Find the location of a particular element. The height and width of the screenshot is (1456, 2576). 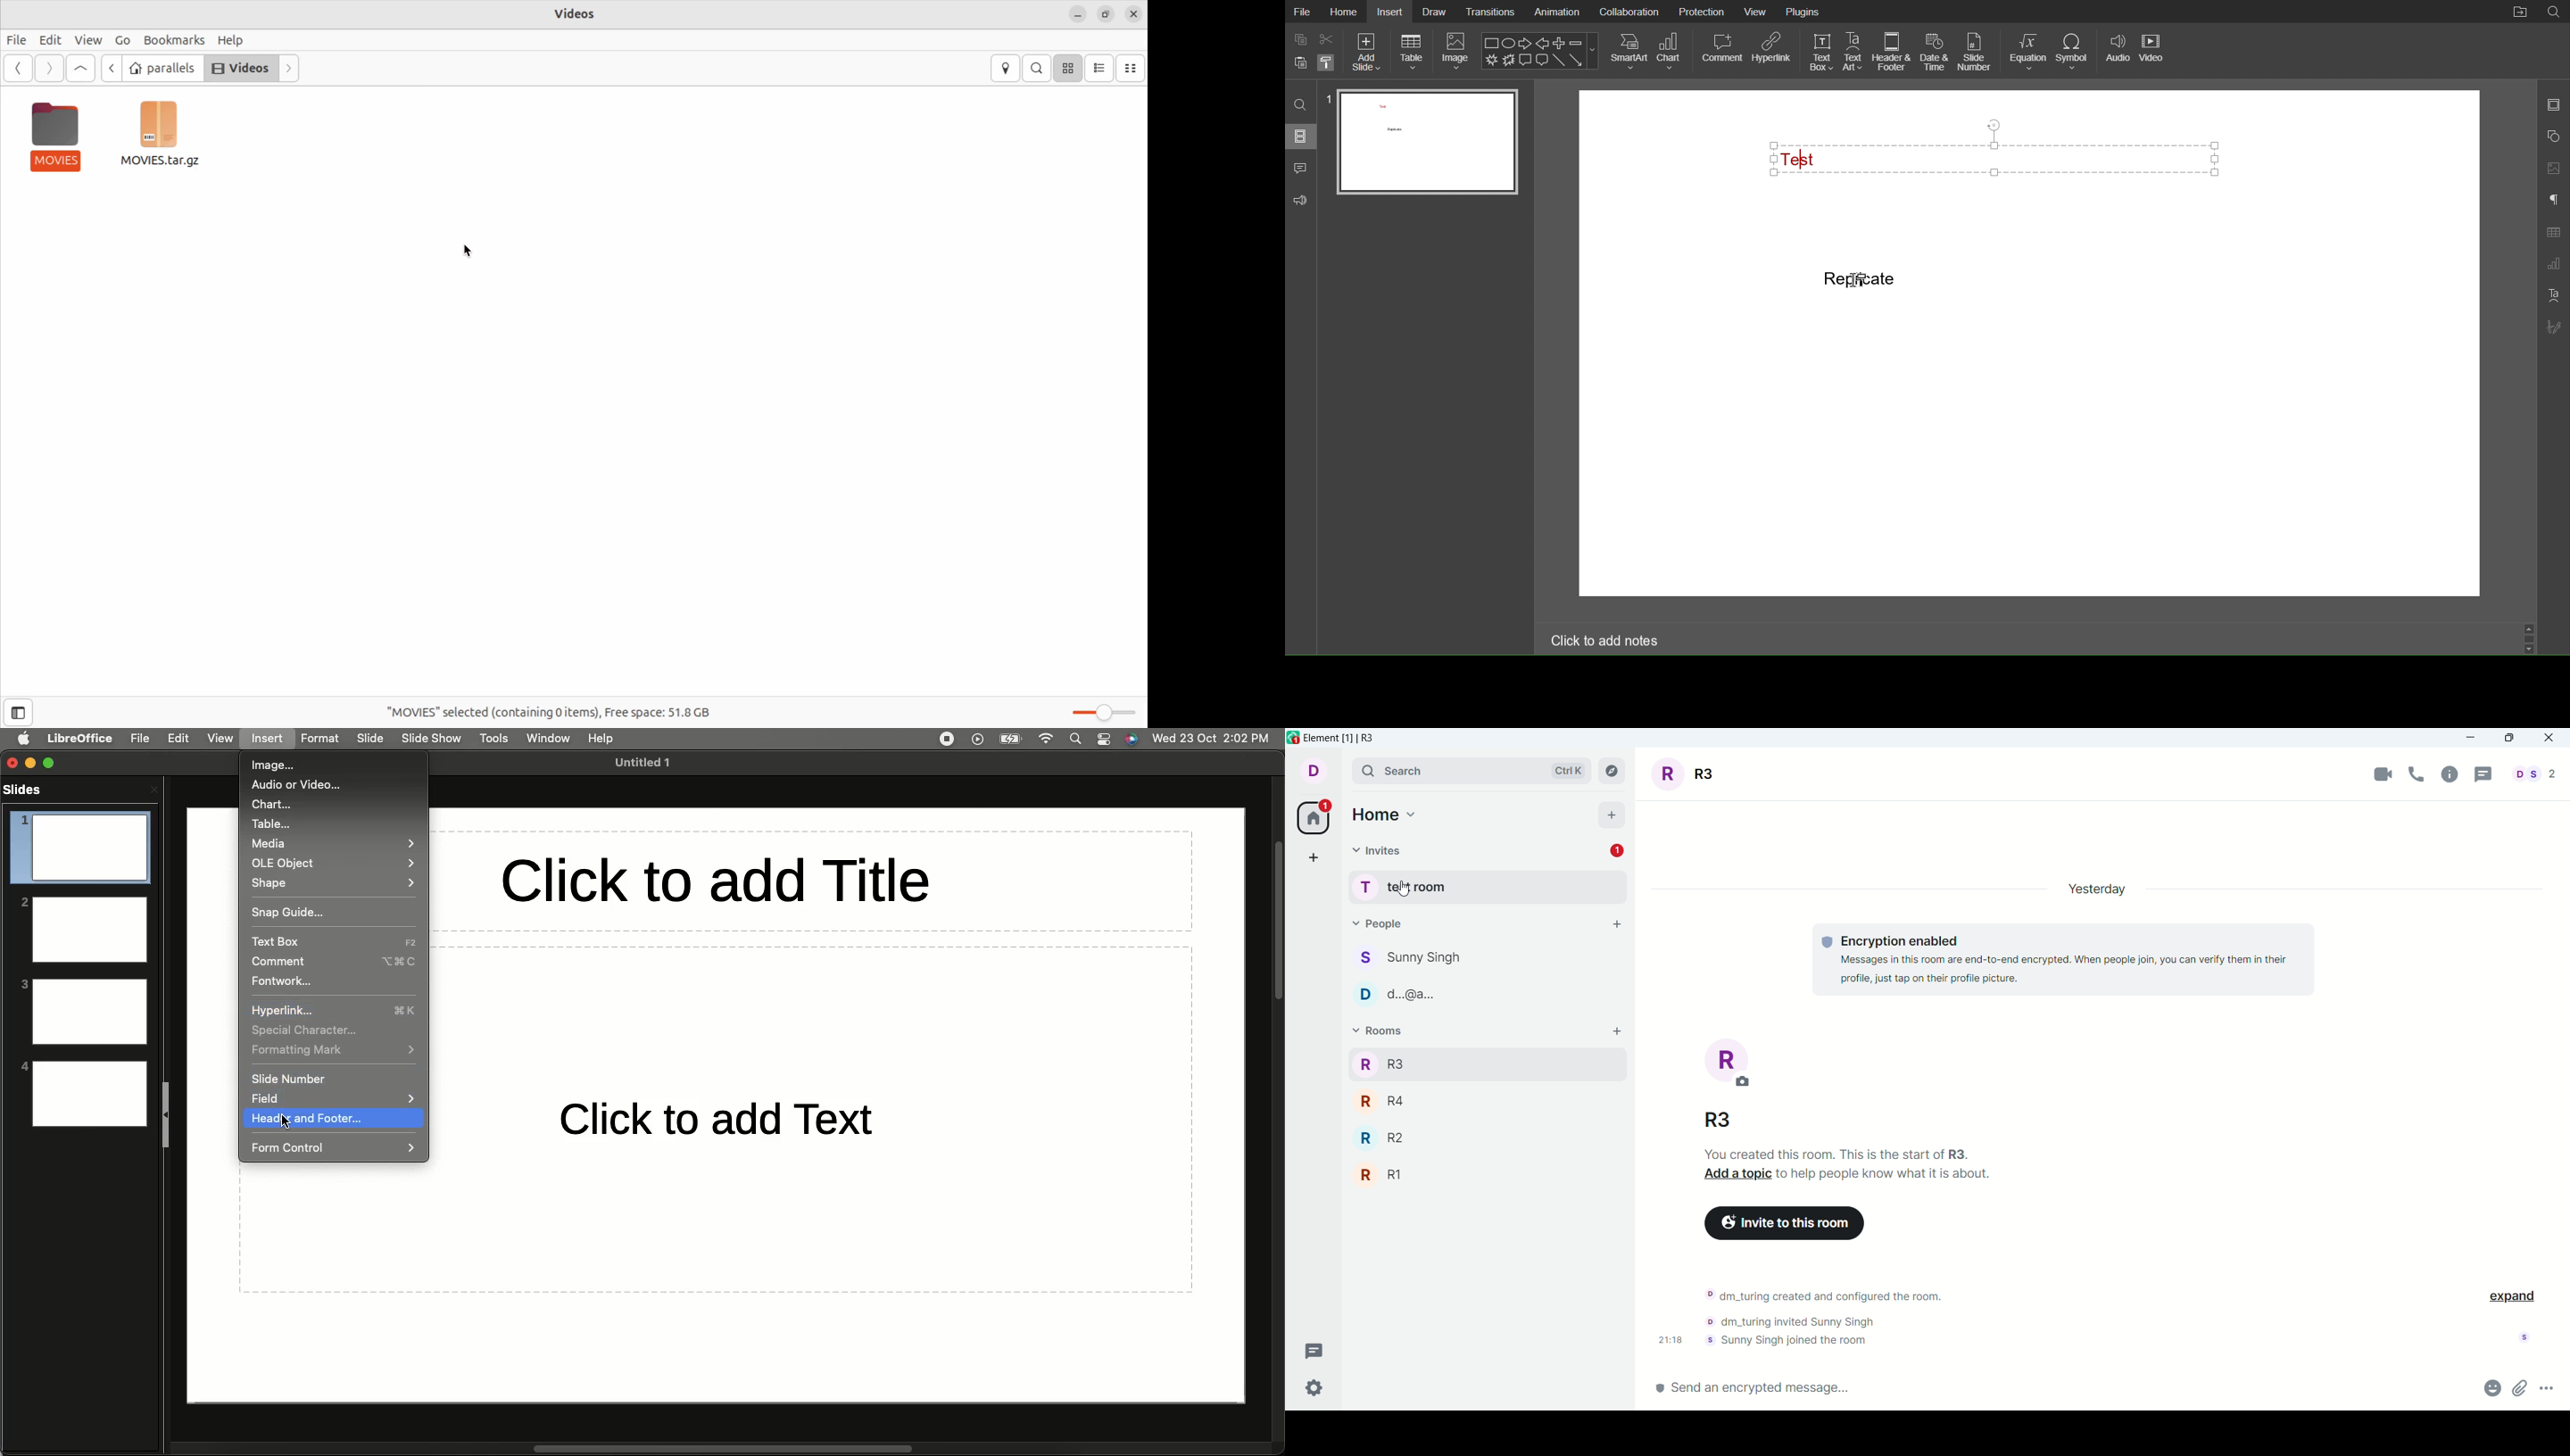

View is located at coordinates (1756, 12).